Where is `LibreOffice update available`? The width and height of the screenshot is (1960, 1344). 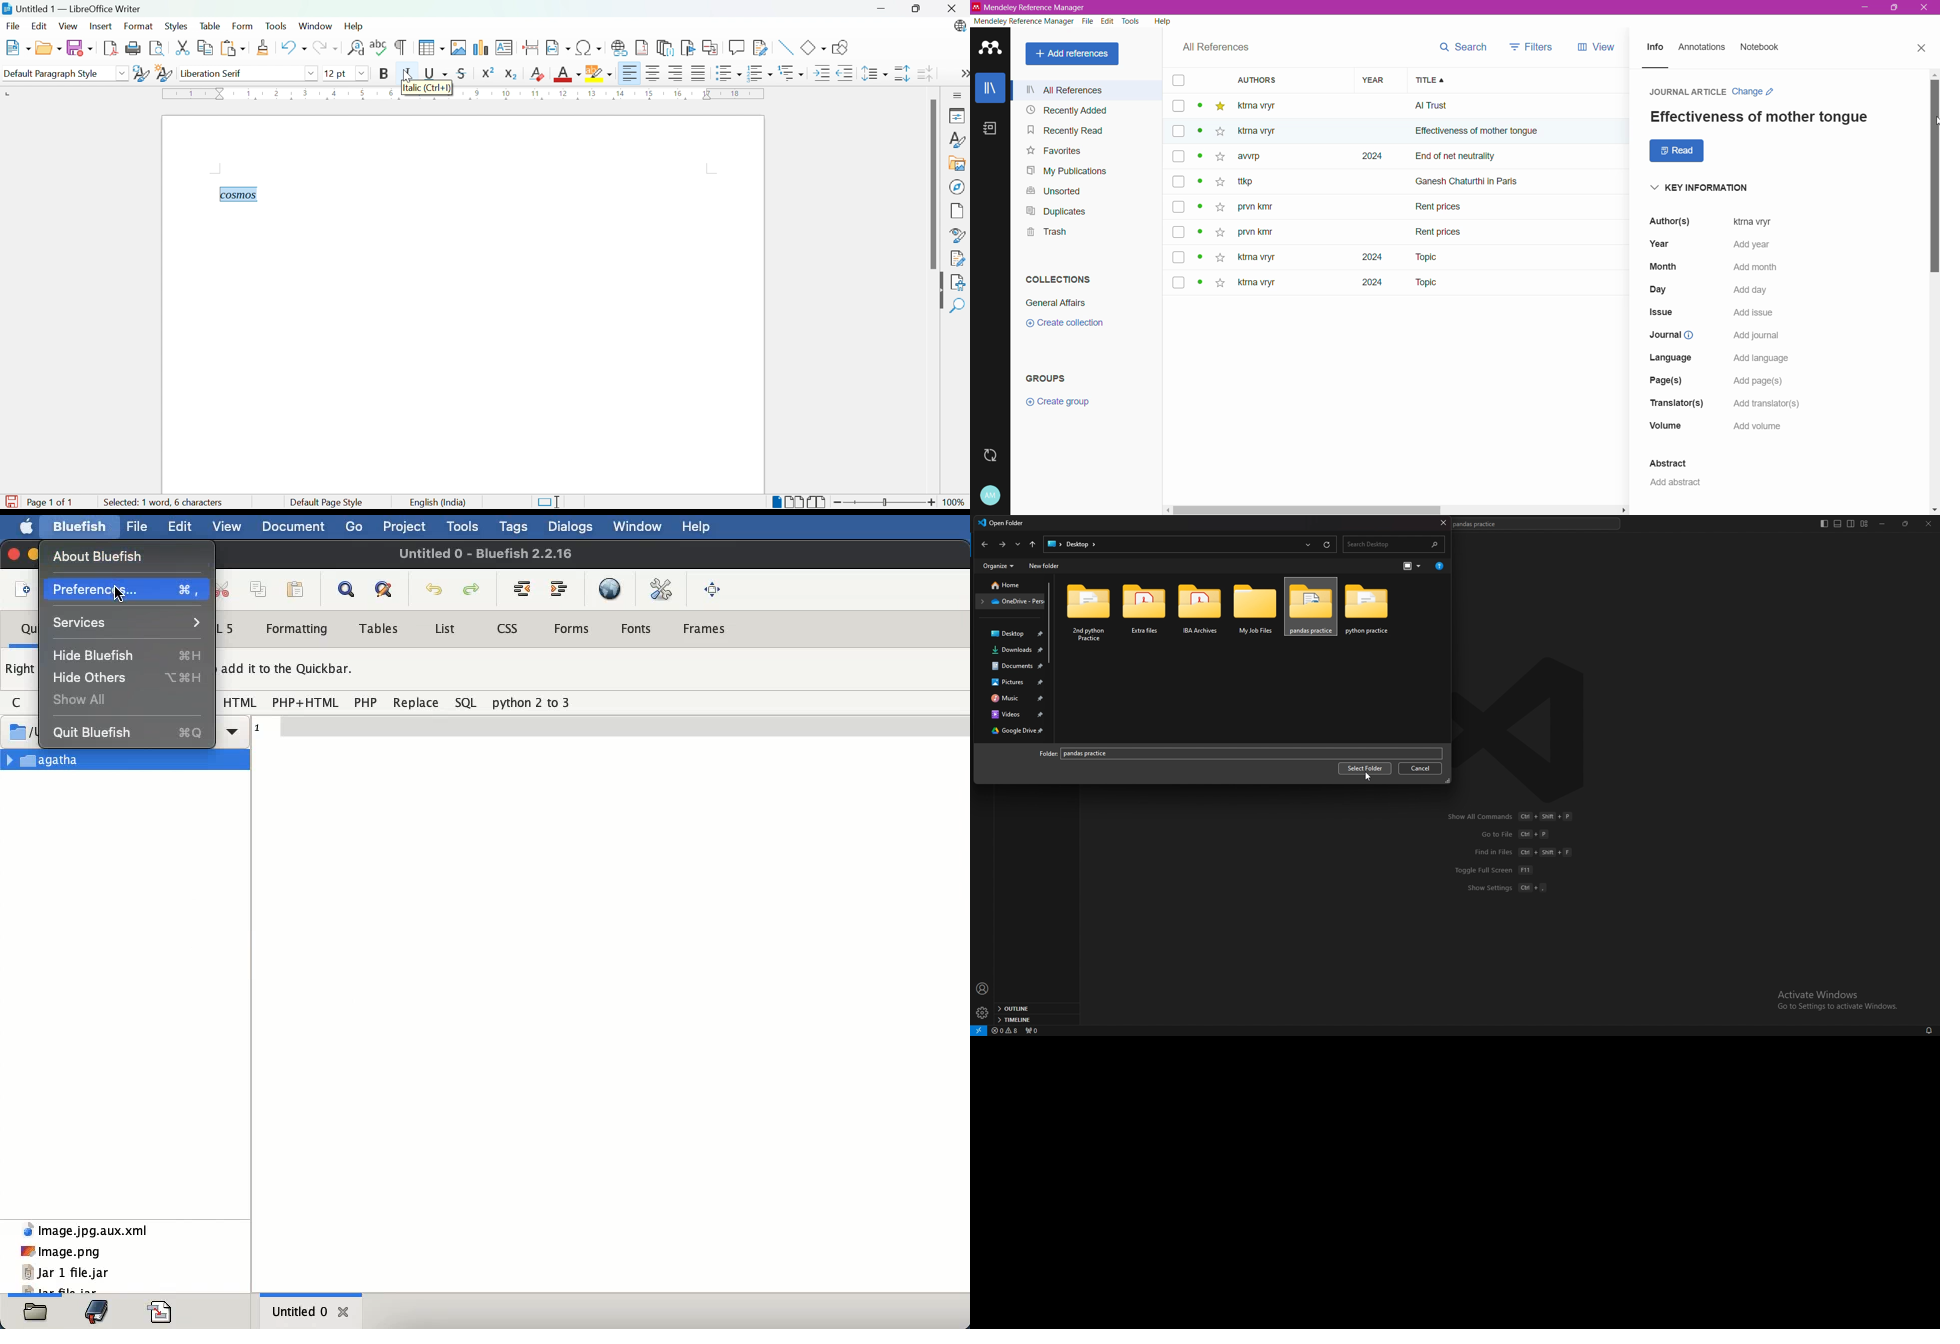 LibreOffice update available is located at coordinates (956, 27).